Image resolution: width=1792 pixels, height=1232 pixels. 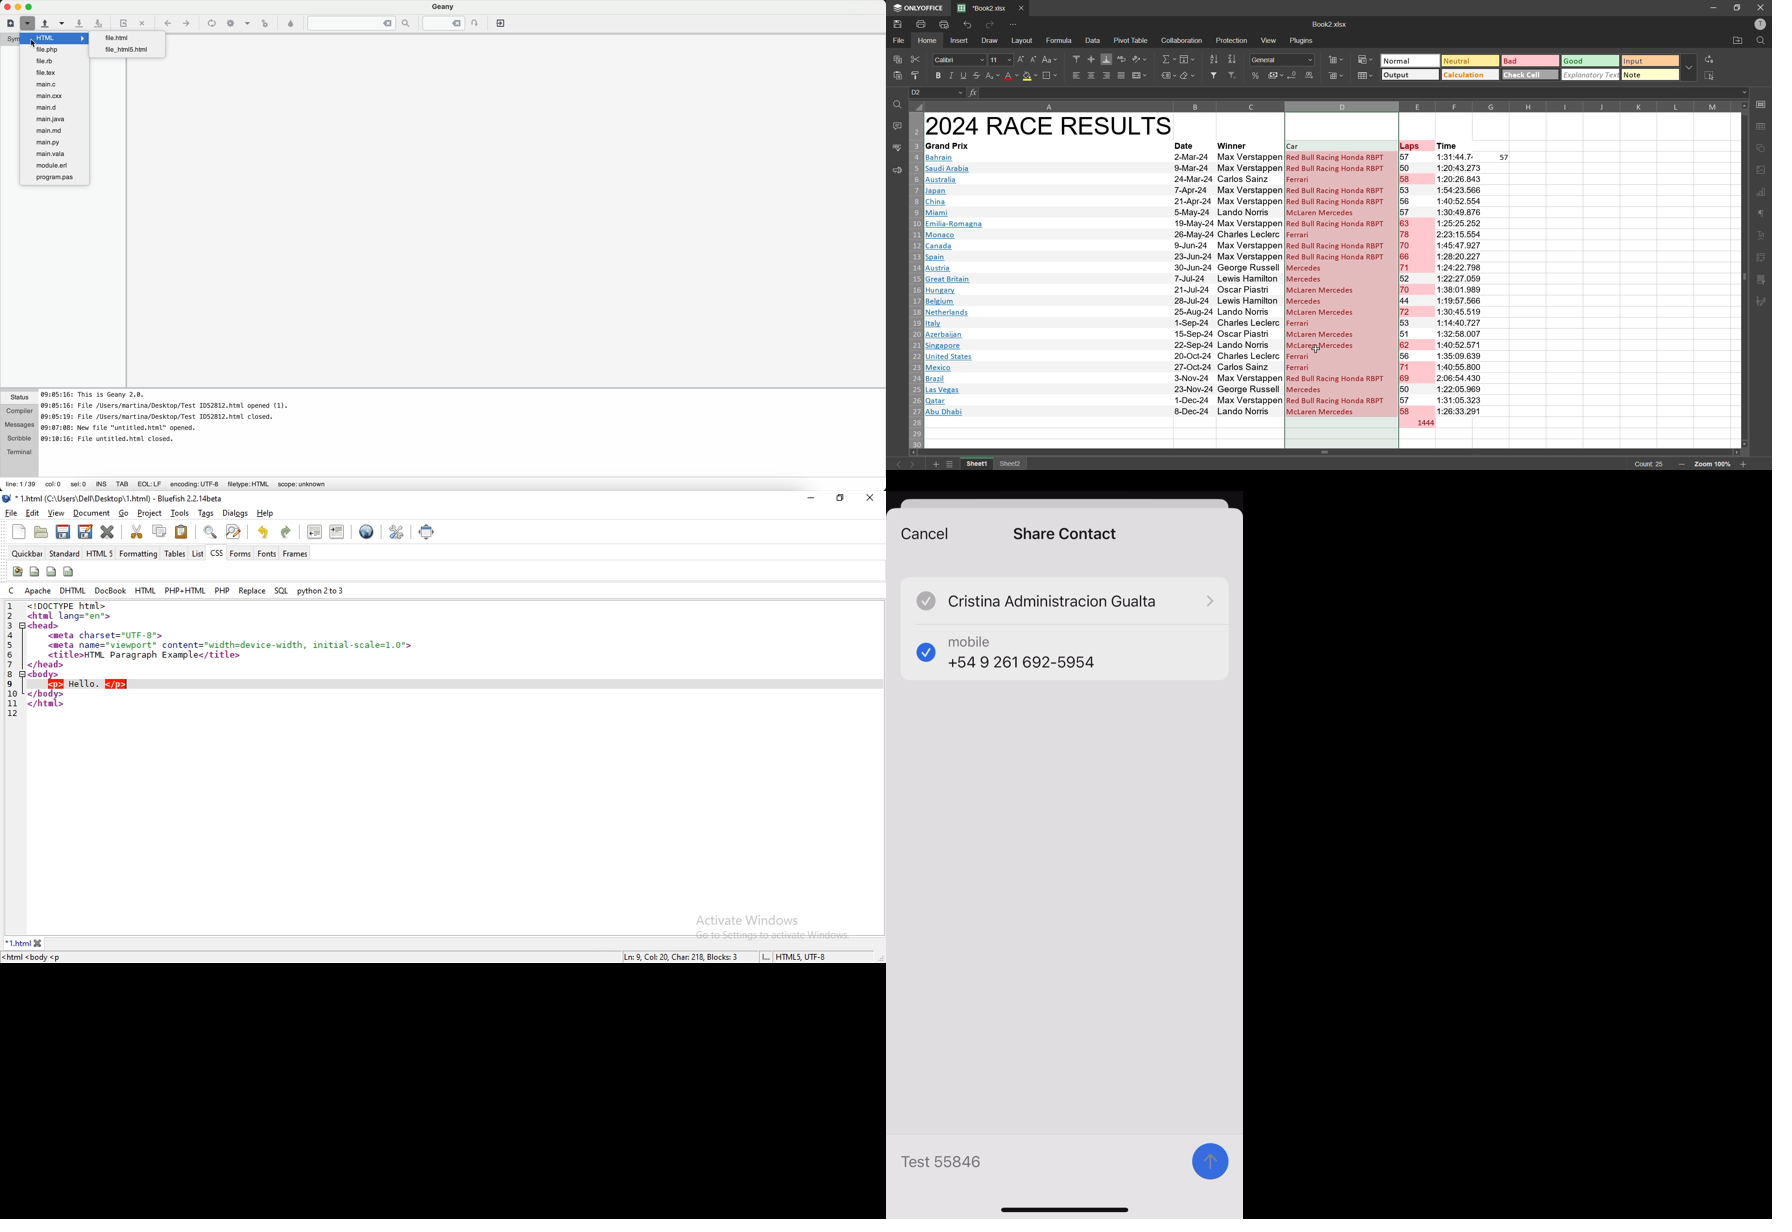 What do you see at coordinates (1714, 8) in the screenshot?
I see `minimize` at bounding box center [1714, 8].